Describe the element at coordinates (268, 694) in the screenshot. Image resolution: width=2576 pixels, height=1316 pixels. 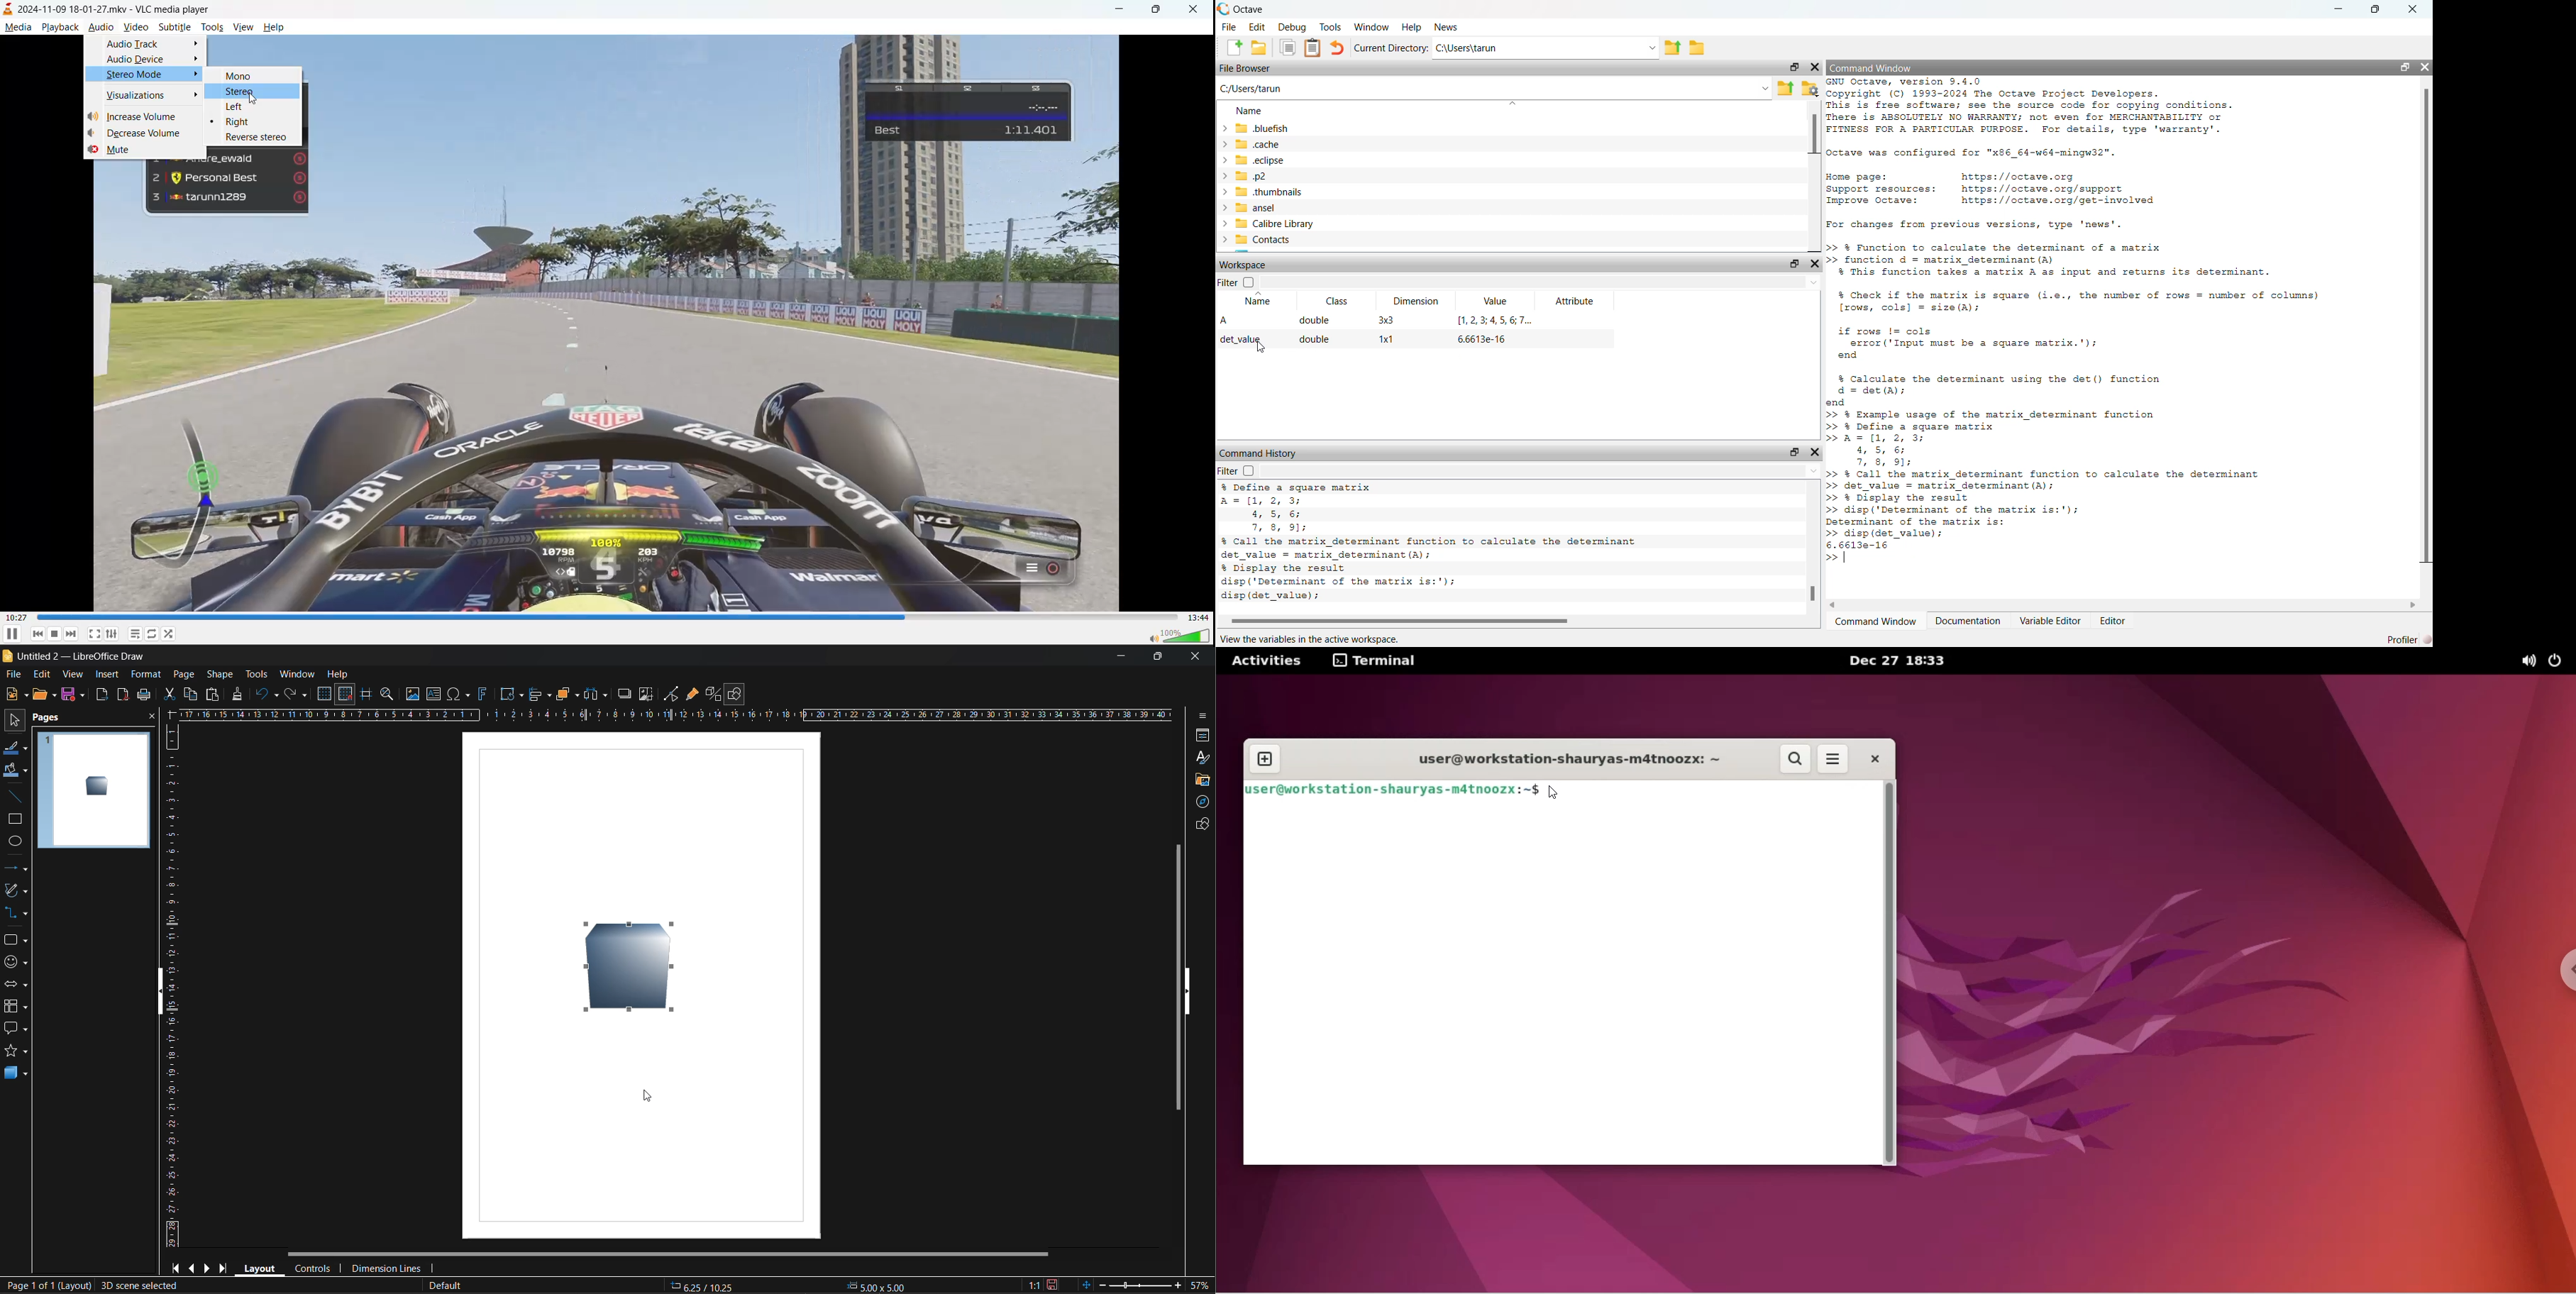
I see `undo` at that location.